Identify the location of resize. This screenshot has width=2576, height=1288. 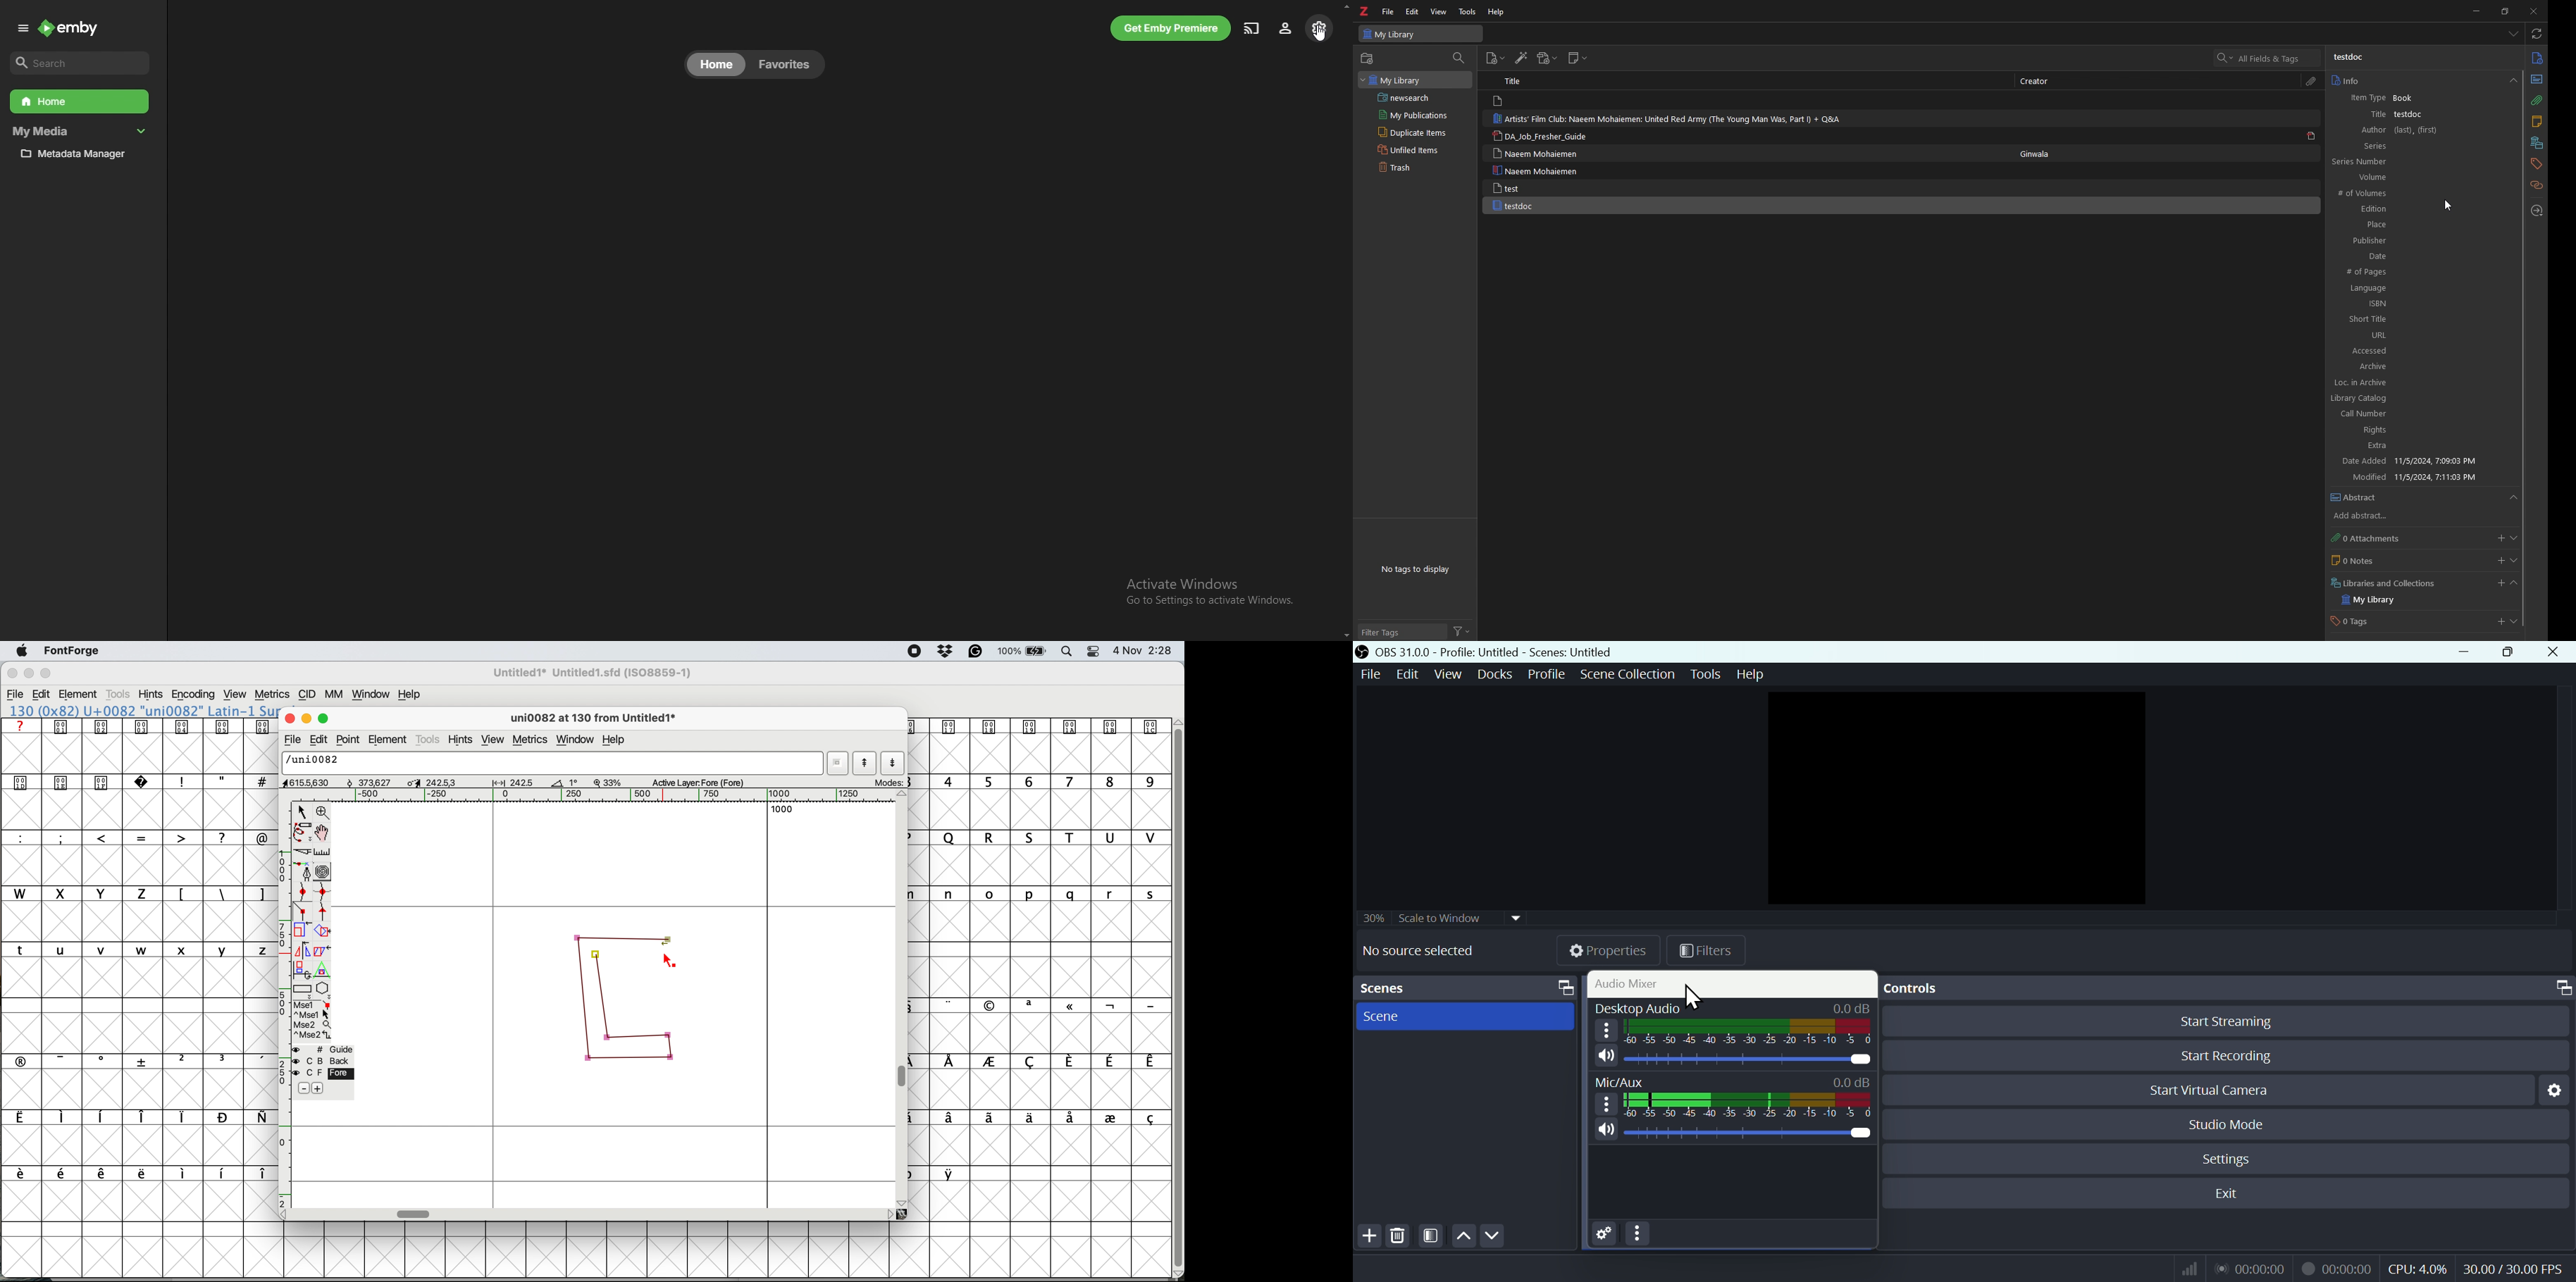
(2504, 11).